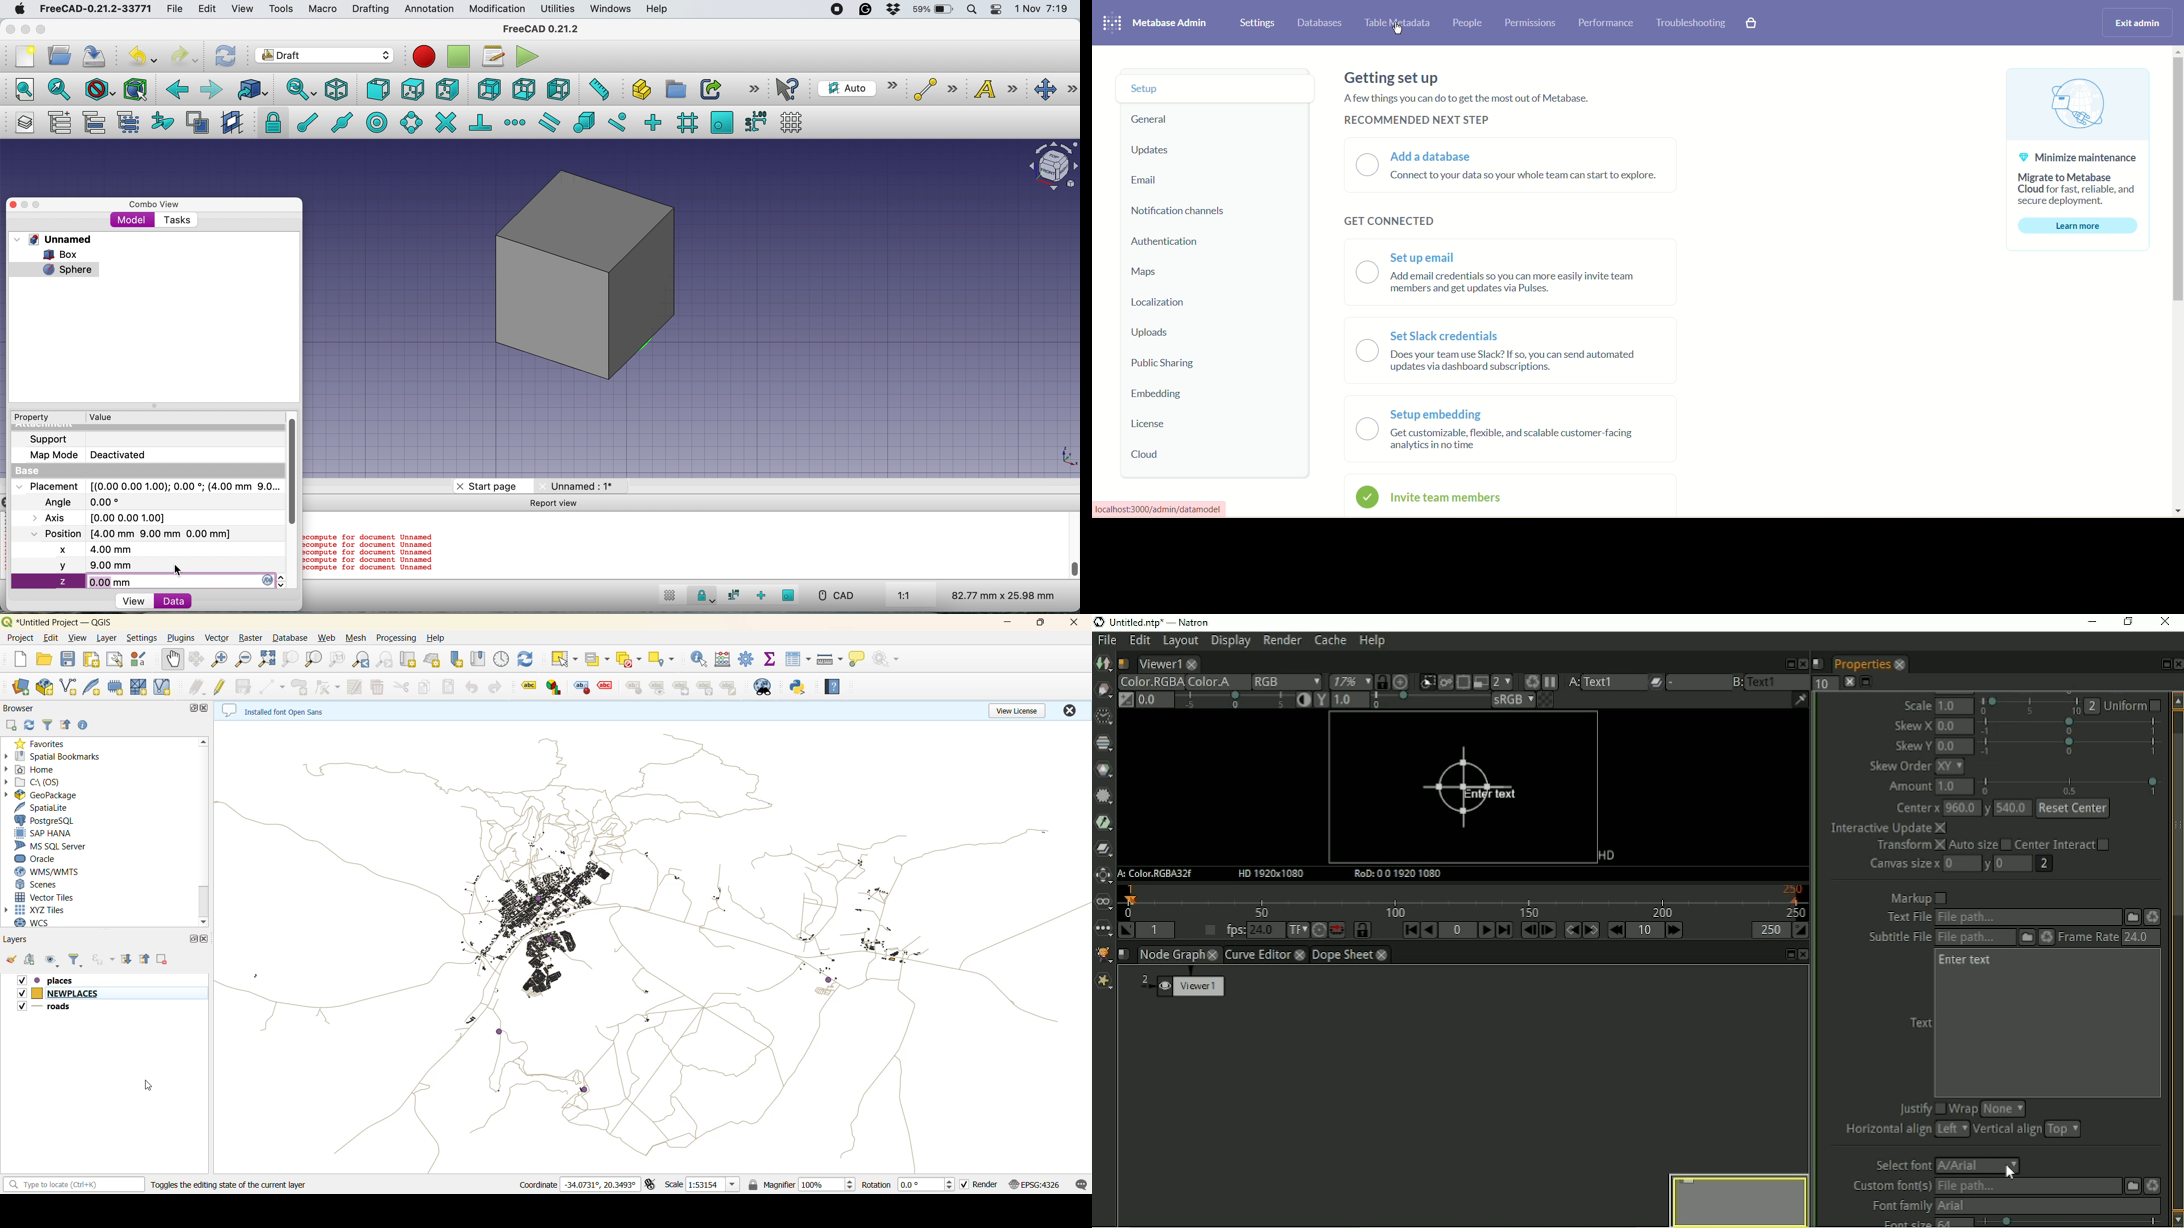 The image size is (2184, 1232). Describe the element at coordinates (1074, 547) in the screenshot. I see `scroll bar` at that location.